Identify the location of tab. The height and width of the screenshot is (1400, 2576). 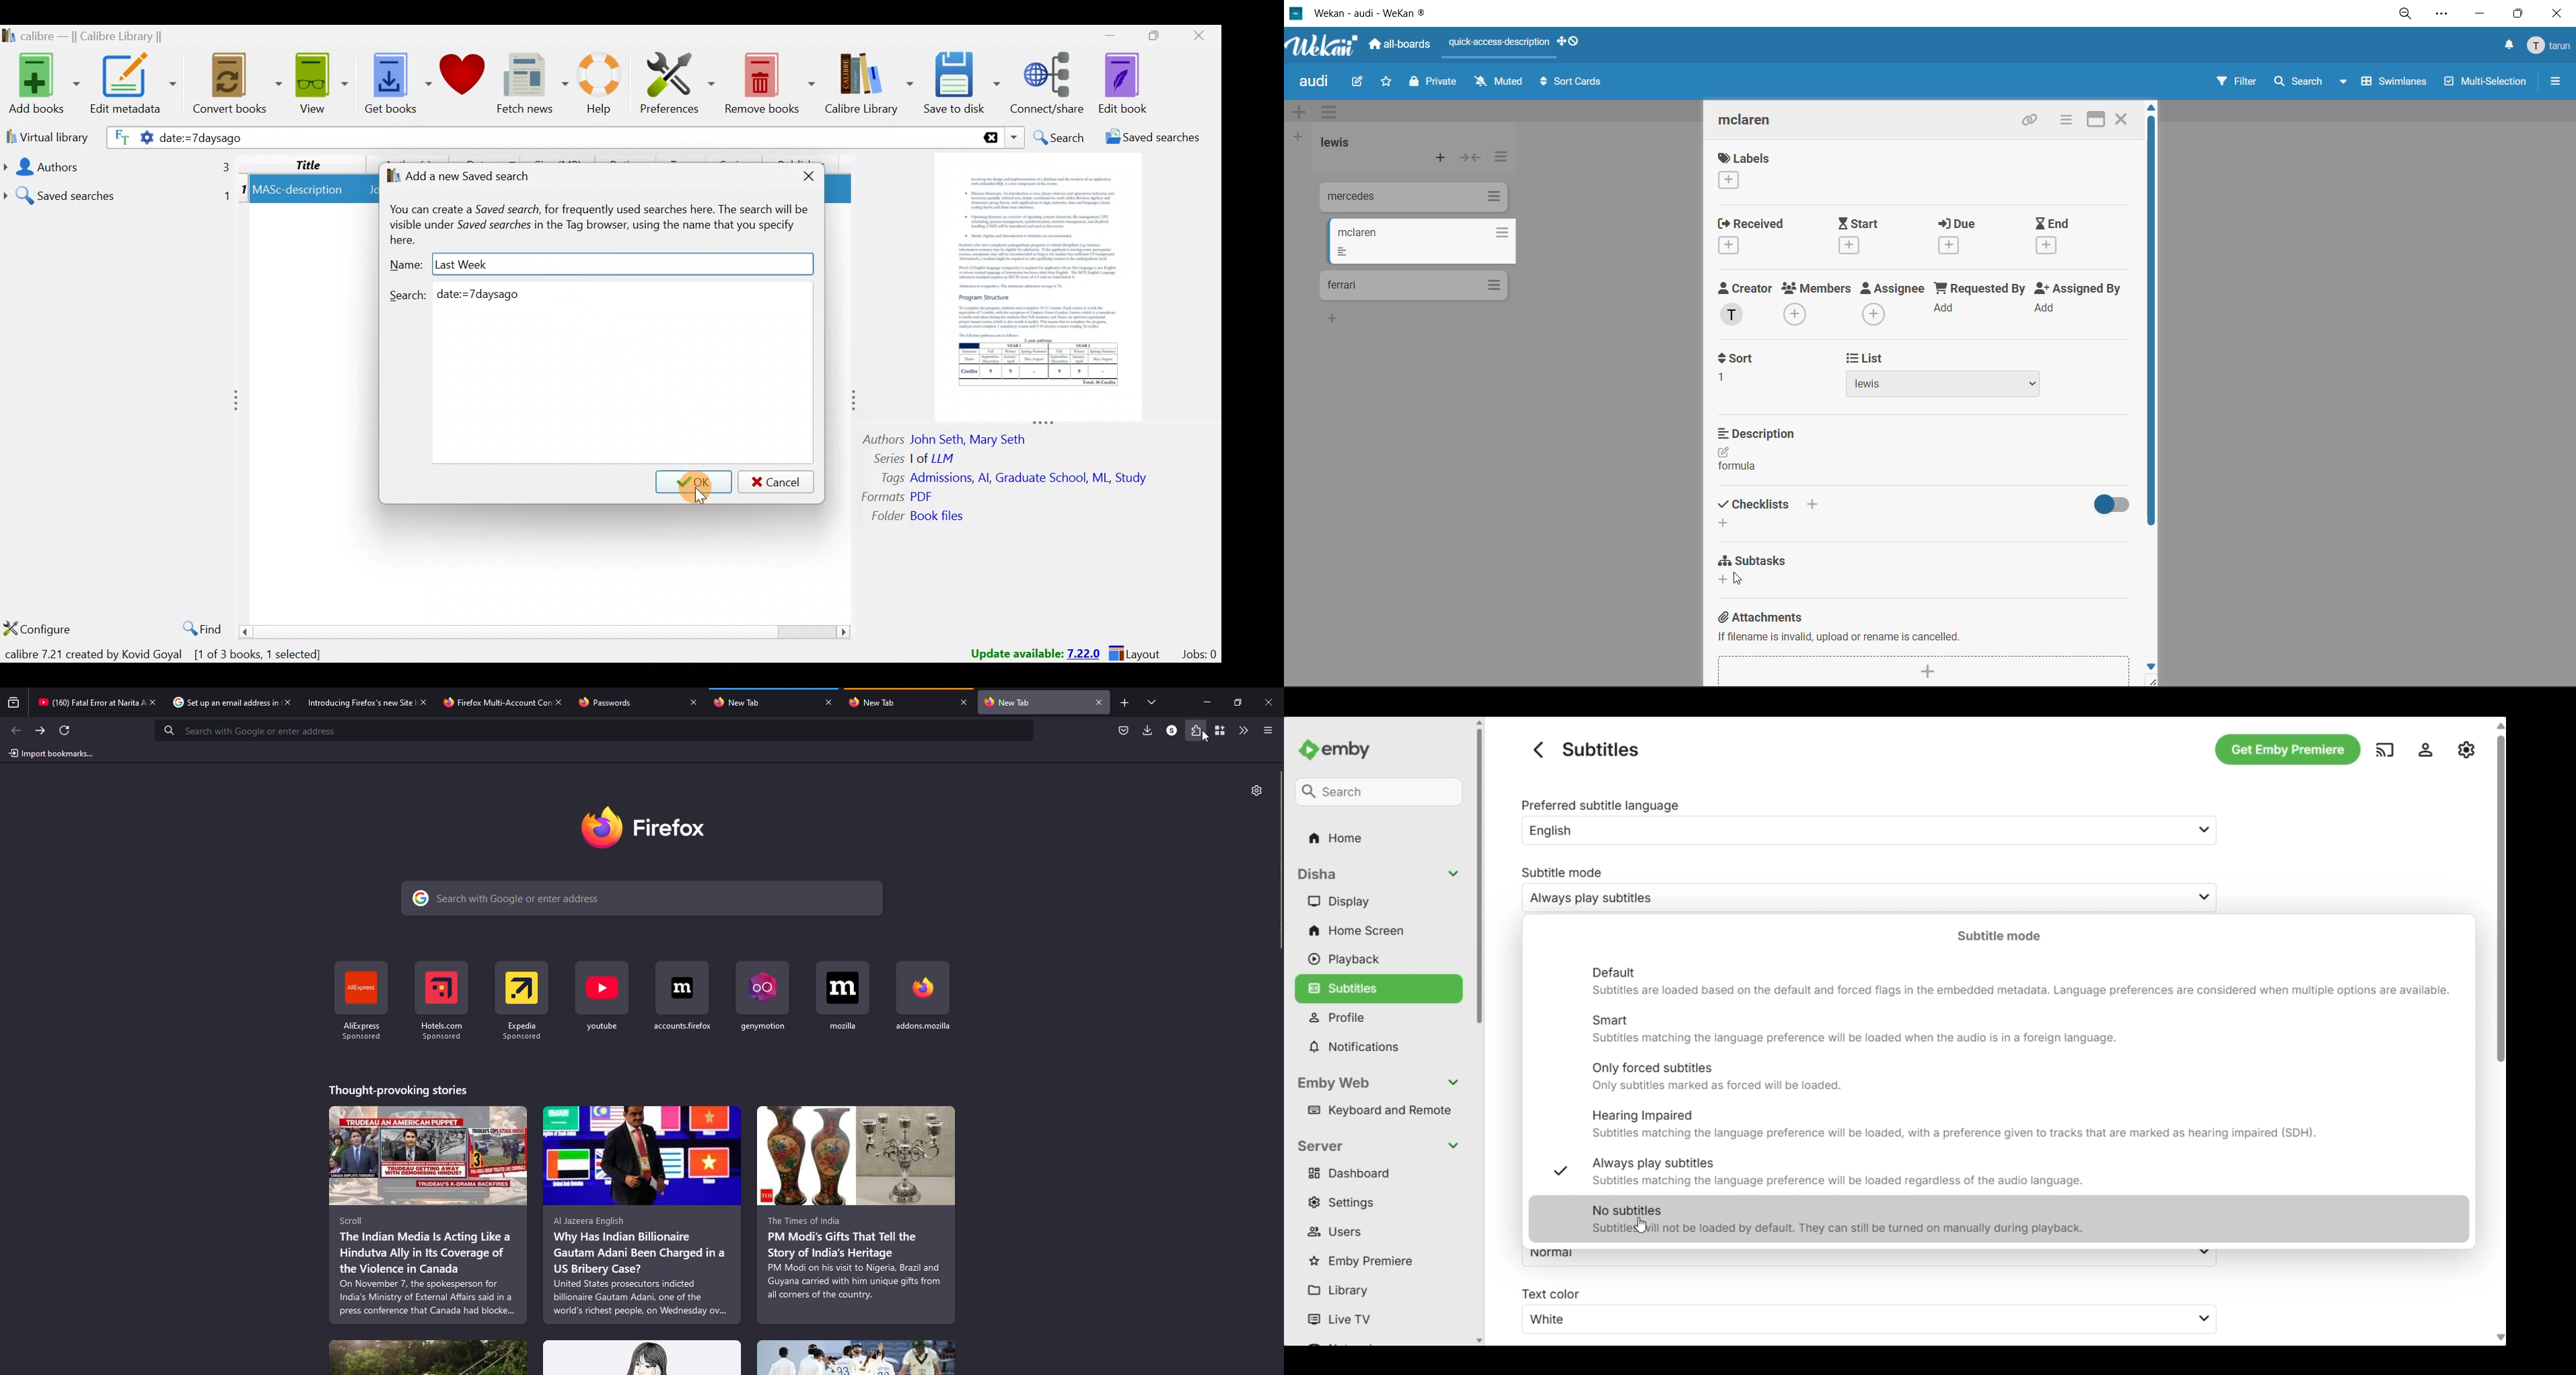
(872, 702).